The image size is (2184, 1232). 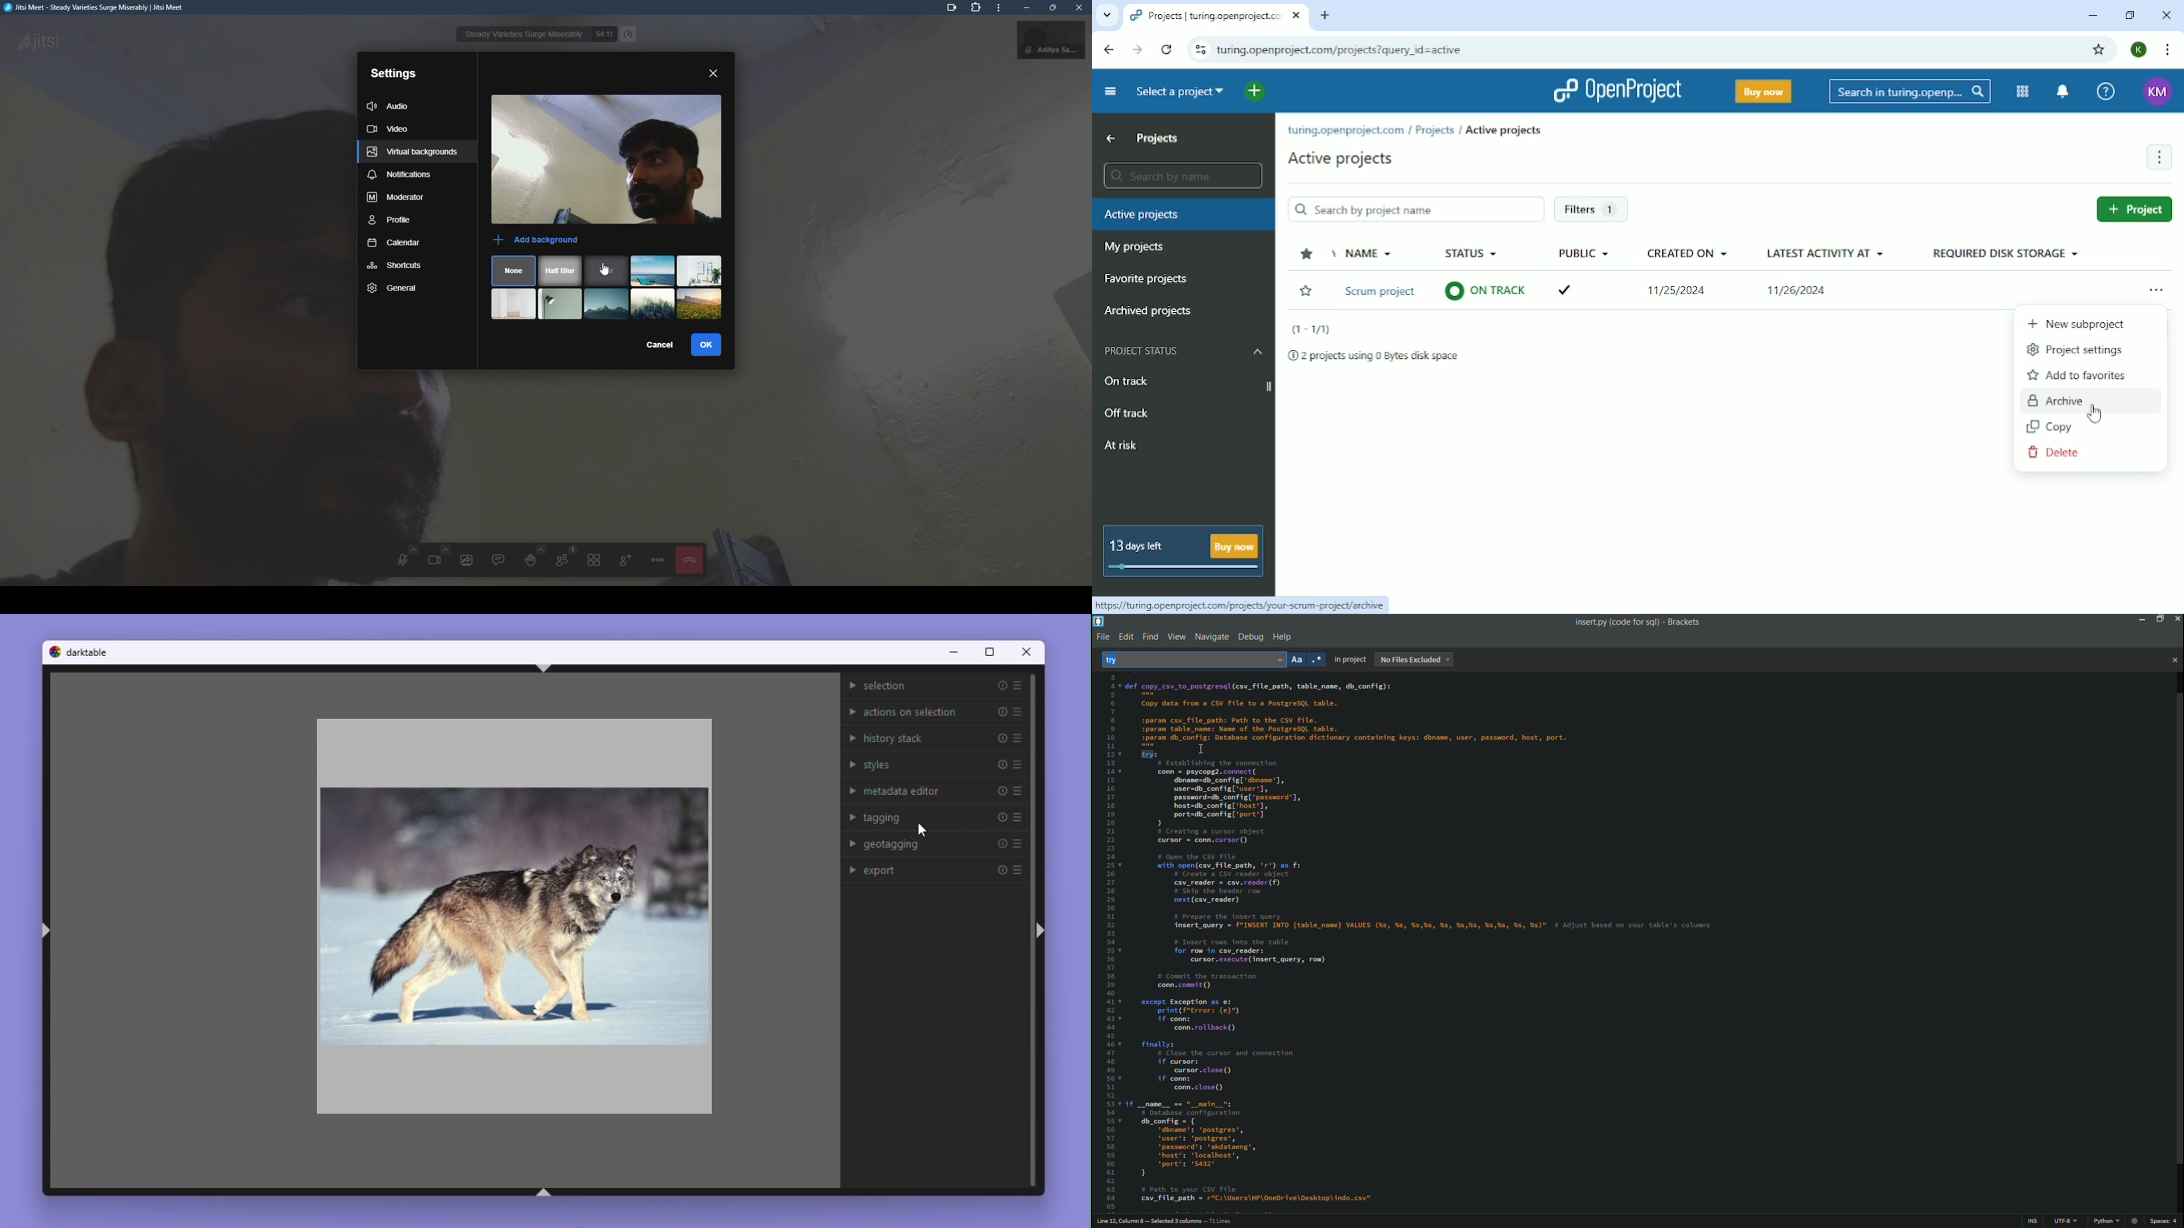 What do you see at coordinates (538, 241) in the screenshot?
I see `add background` at bounding box center [538, 241].